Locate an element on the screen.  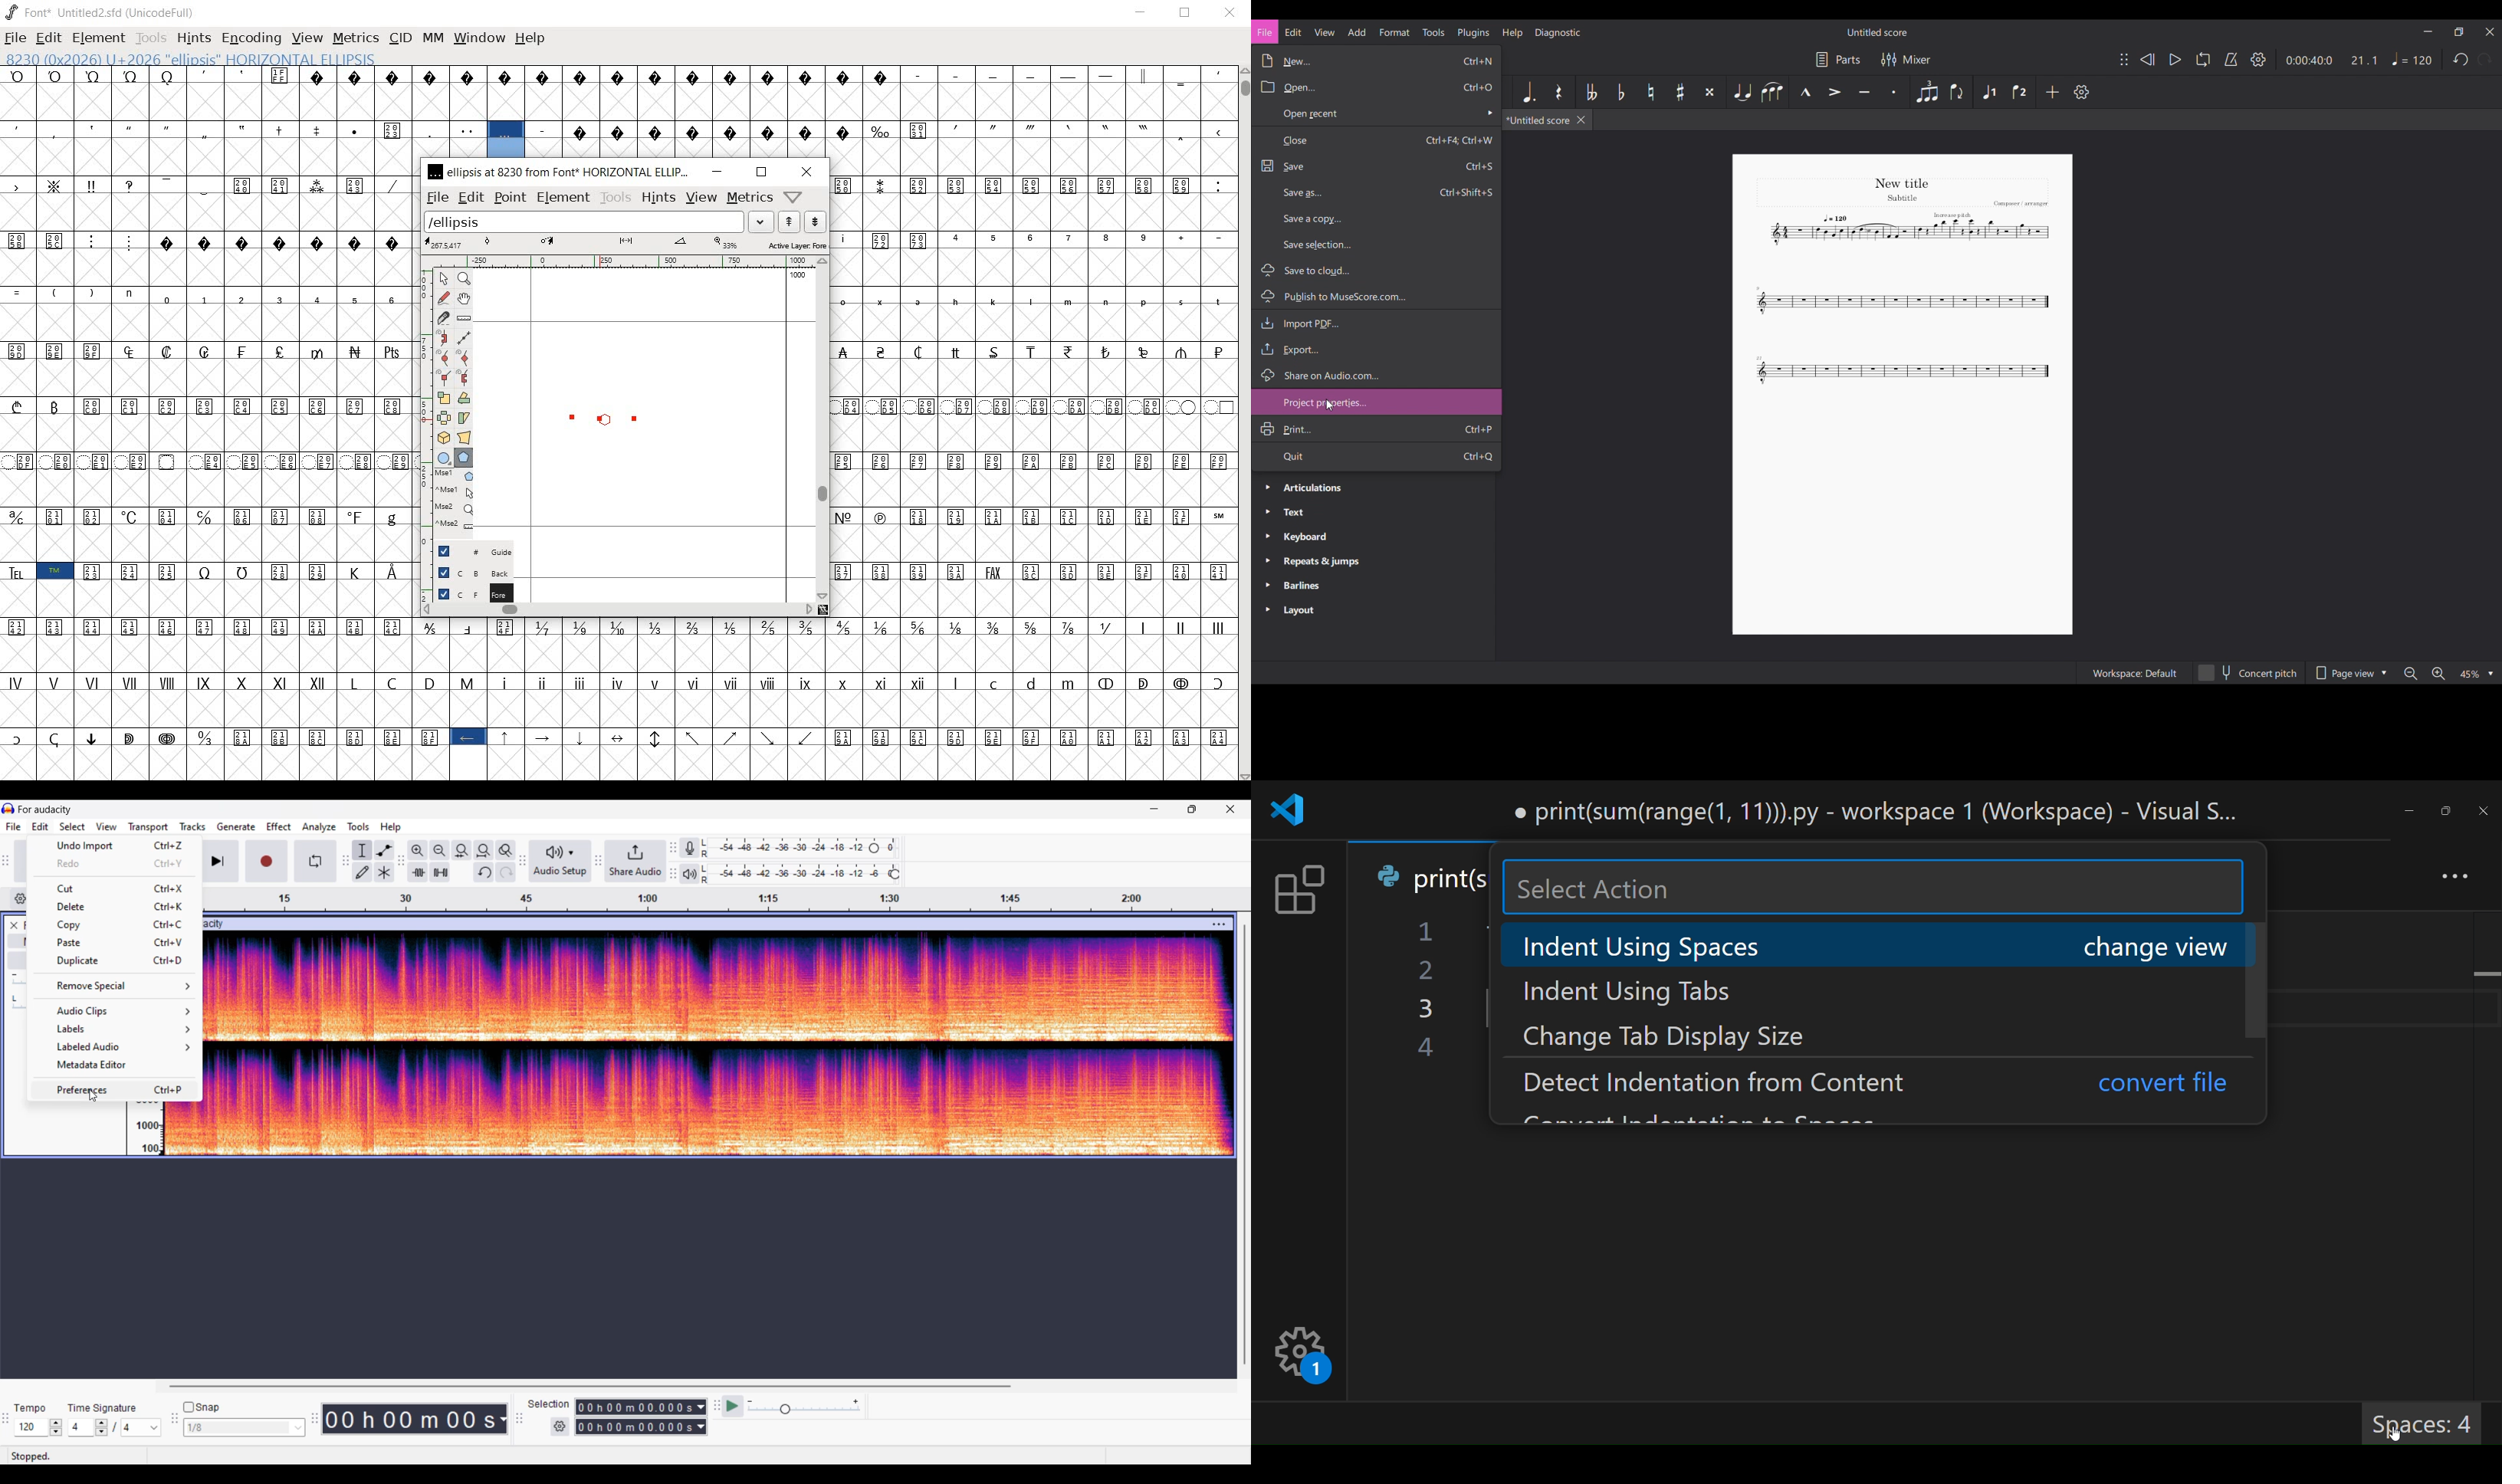
Tempo is located at coordinates (2413, 59).